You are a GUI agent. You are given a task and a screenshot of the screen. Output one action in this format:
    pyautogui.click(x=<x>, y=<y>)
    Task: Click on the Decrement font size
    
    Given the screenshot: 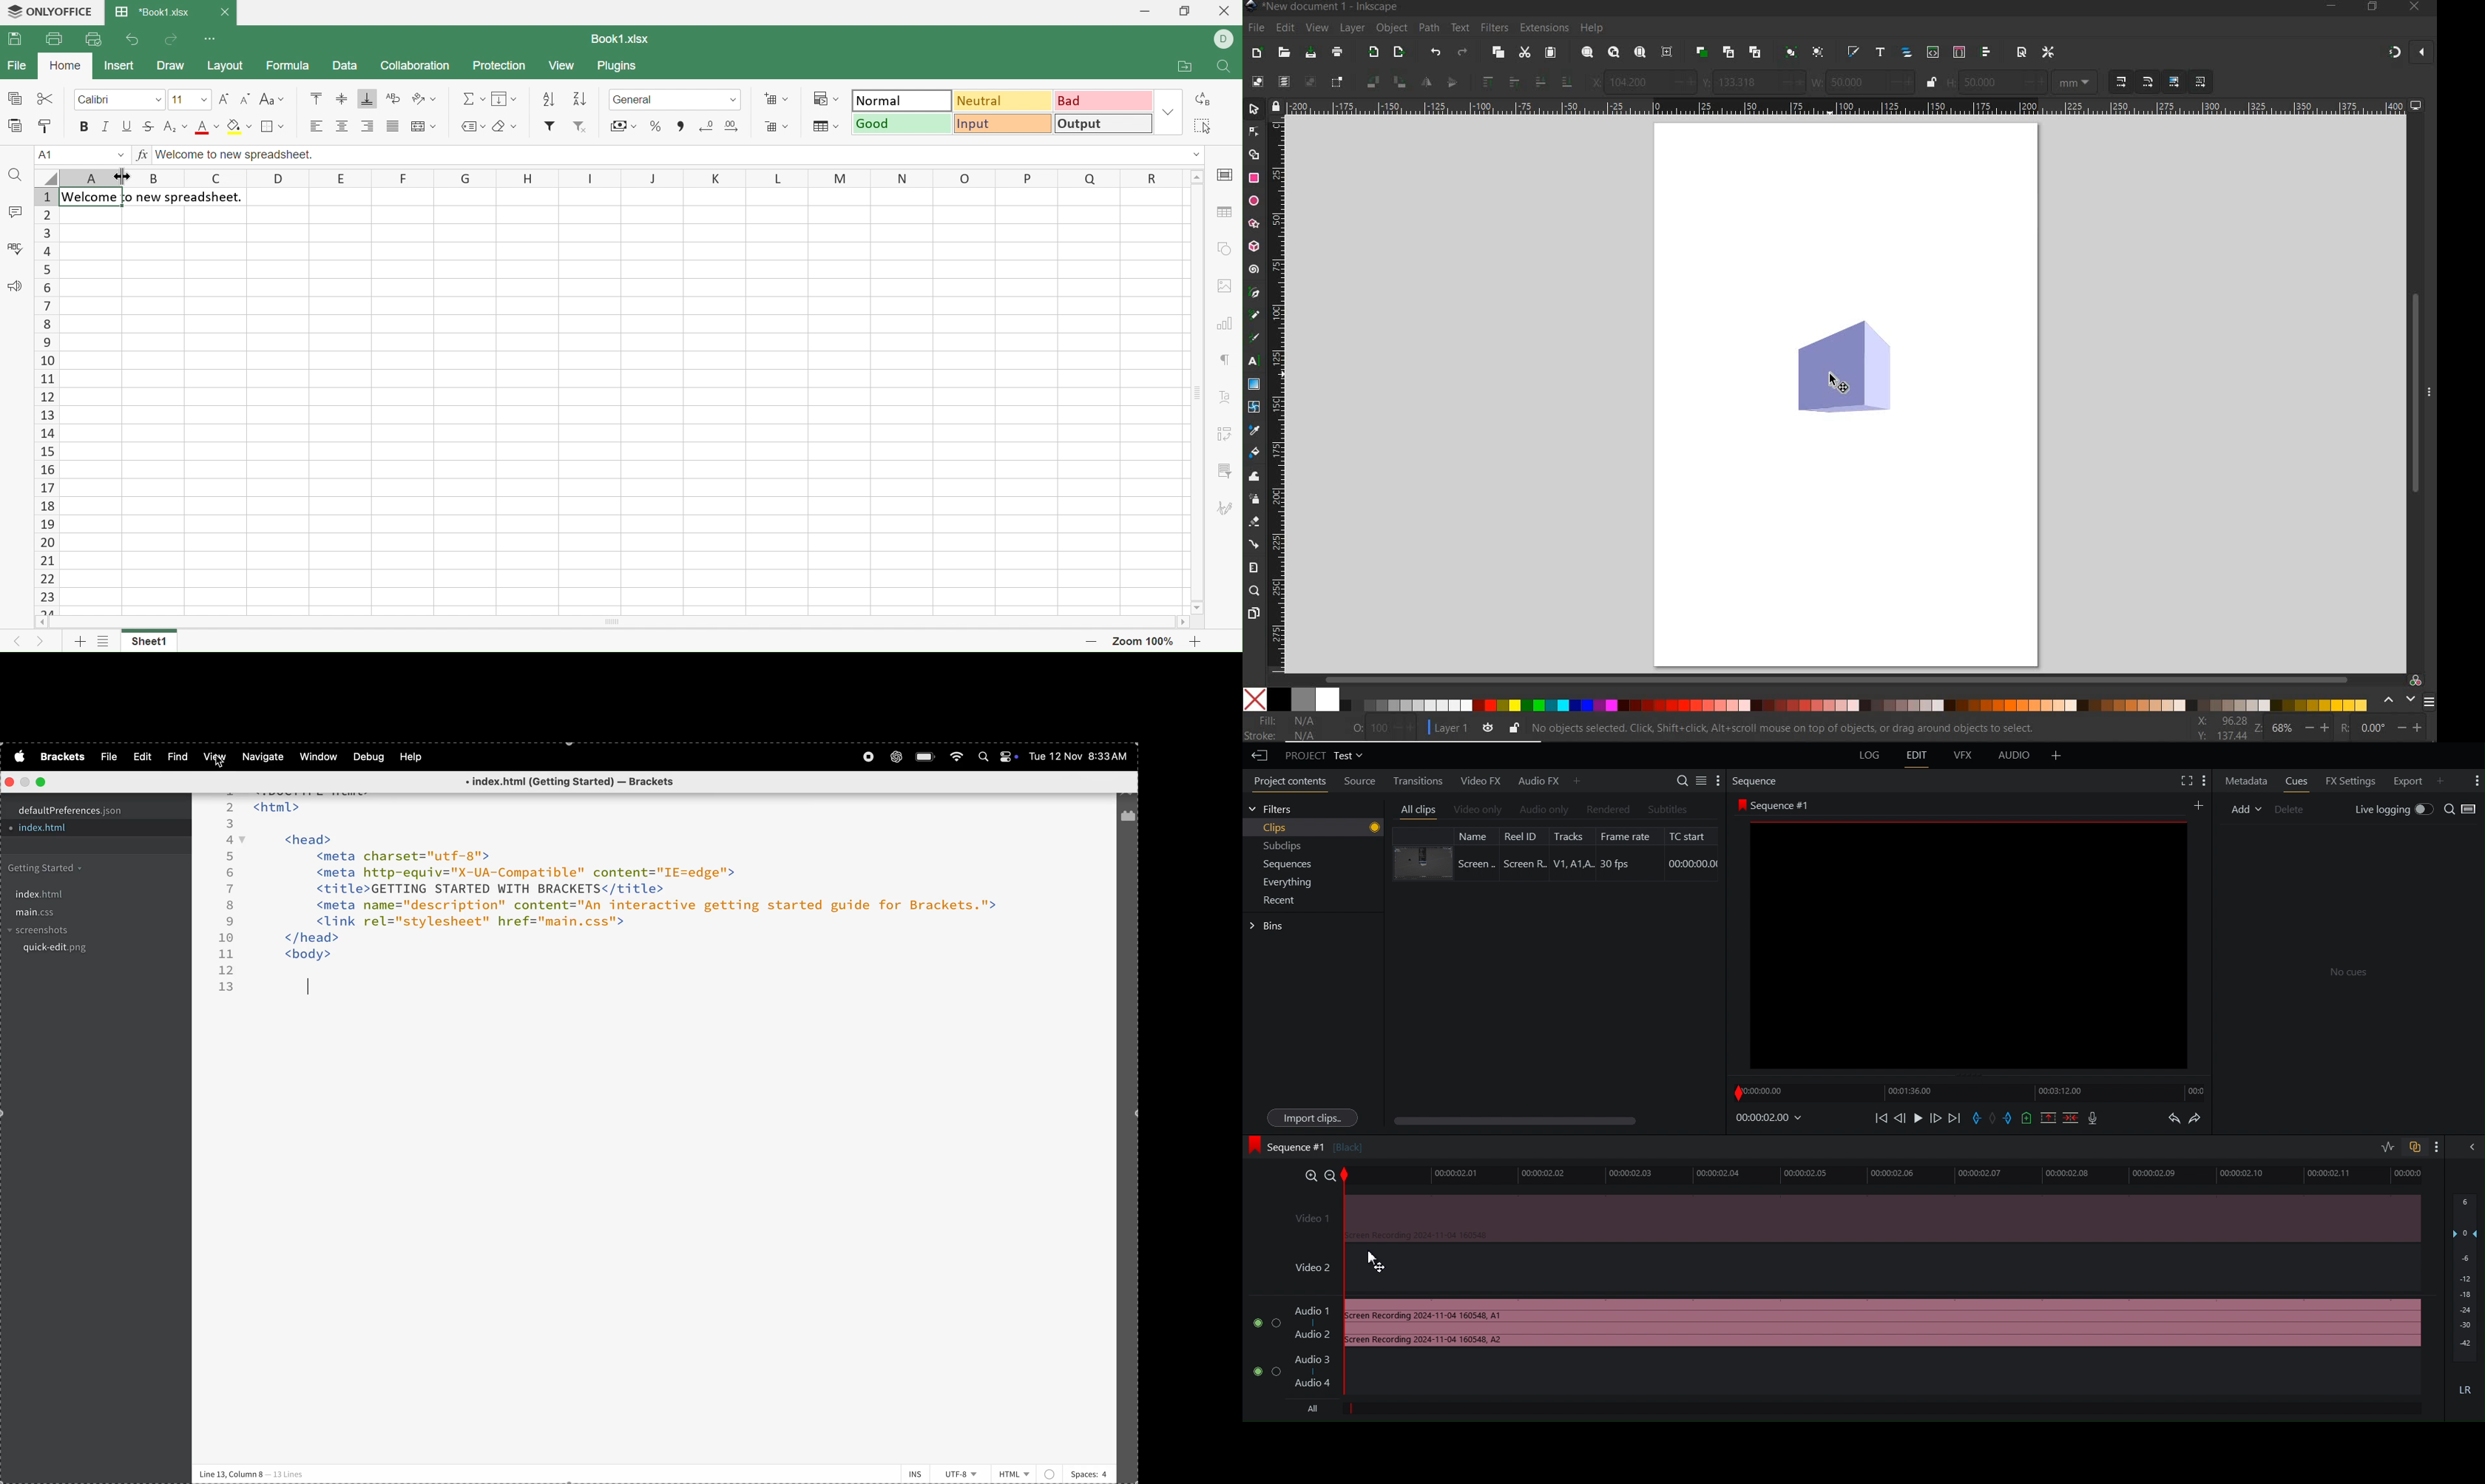 What is the action you would take?
    pyautogui.click(x=246, y=99)
    